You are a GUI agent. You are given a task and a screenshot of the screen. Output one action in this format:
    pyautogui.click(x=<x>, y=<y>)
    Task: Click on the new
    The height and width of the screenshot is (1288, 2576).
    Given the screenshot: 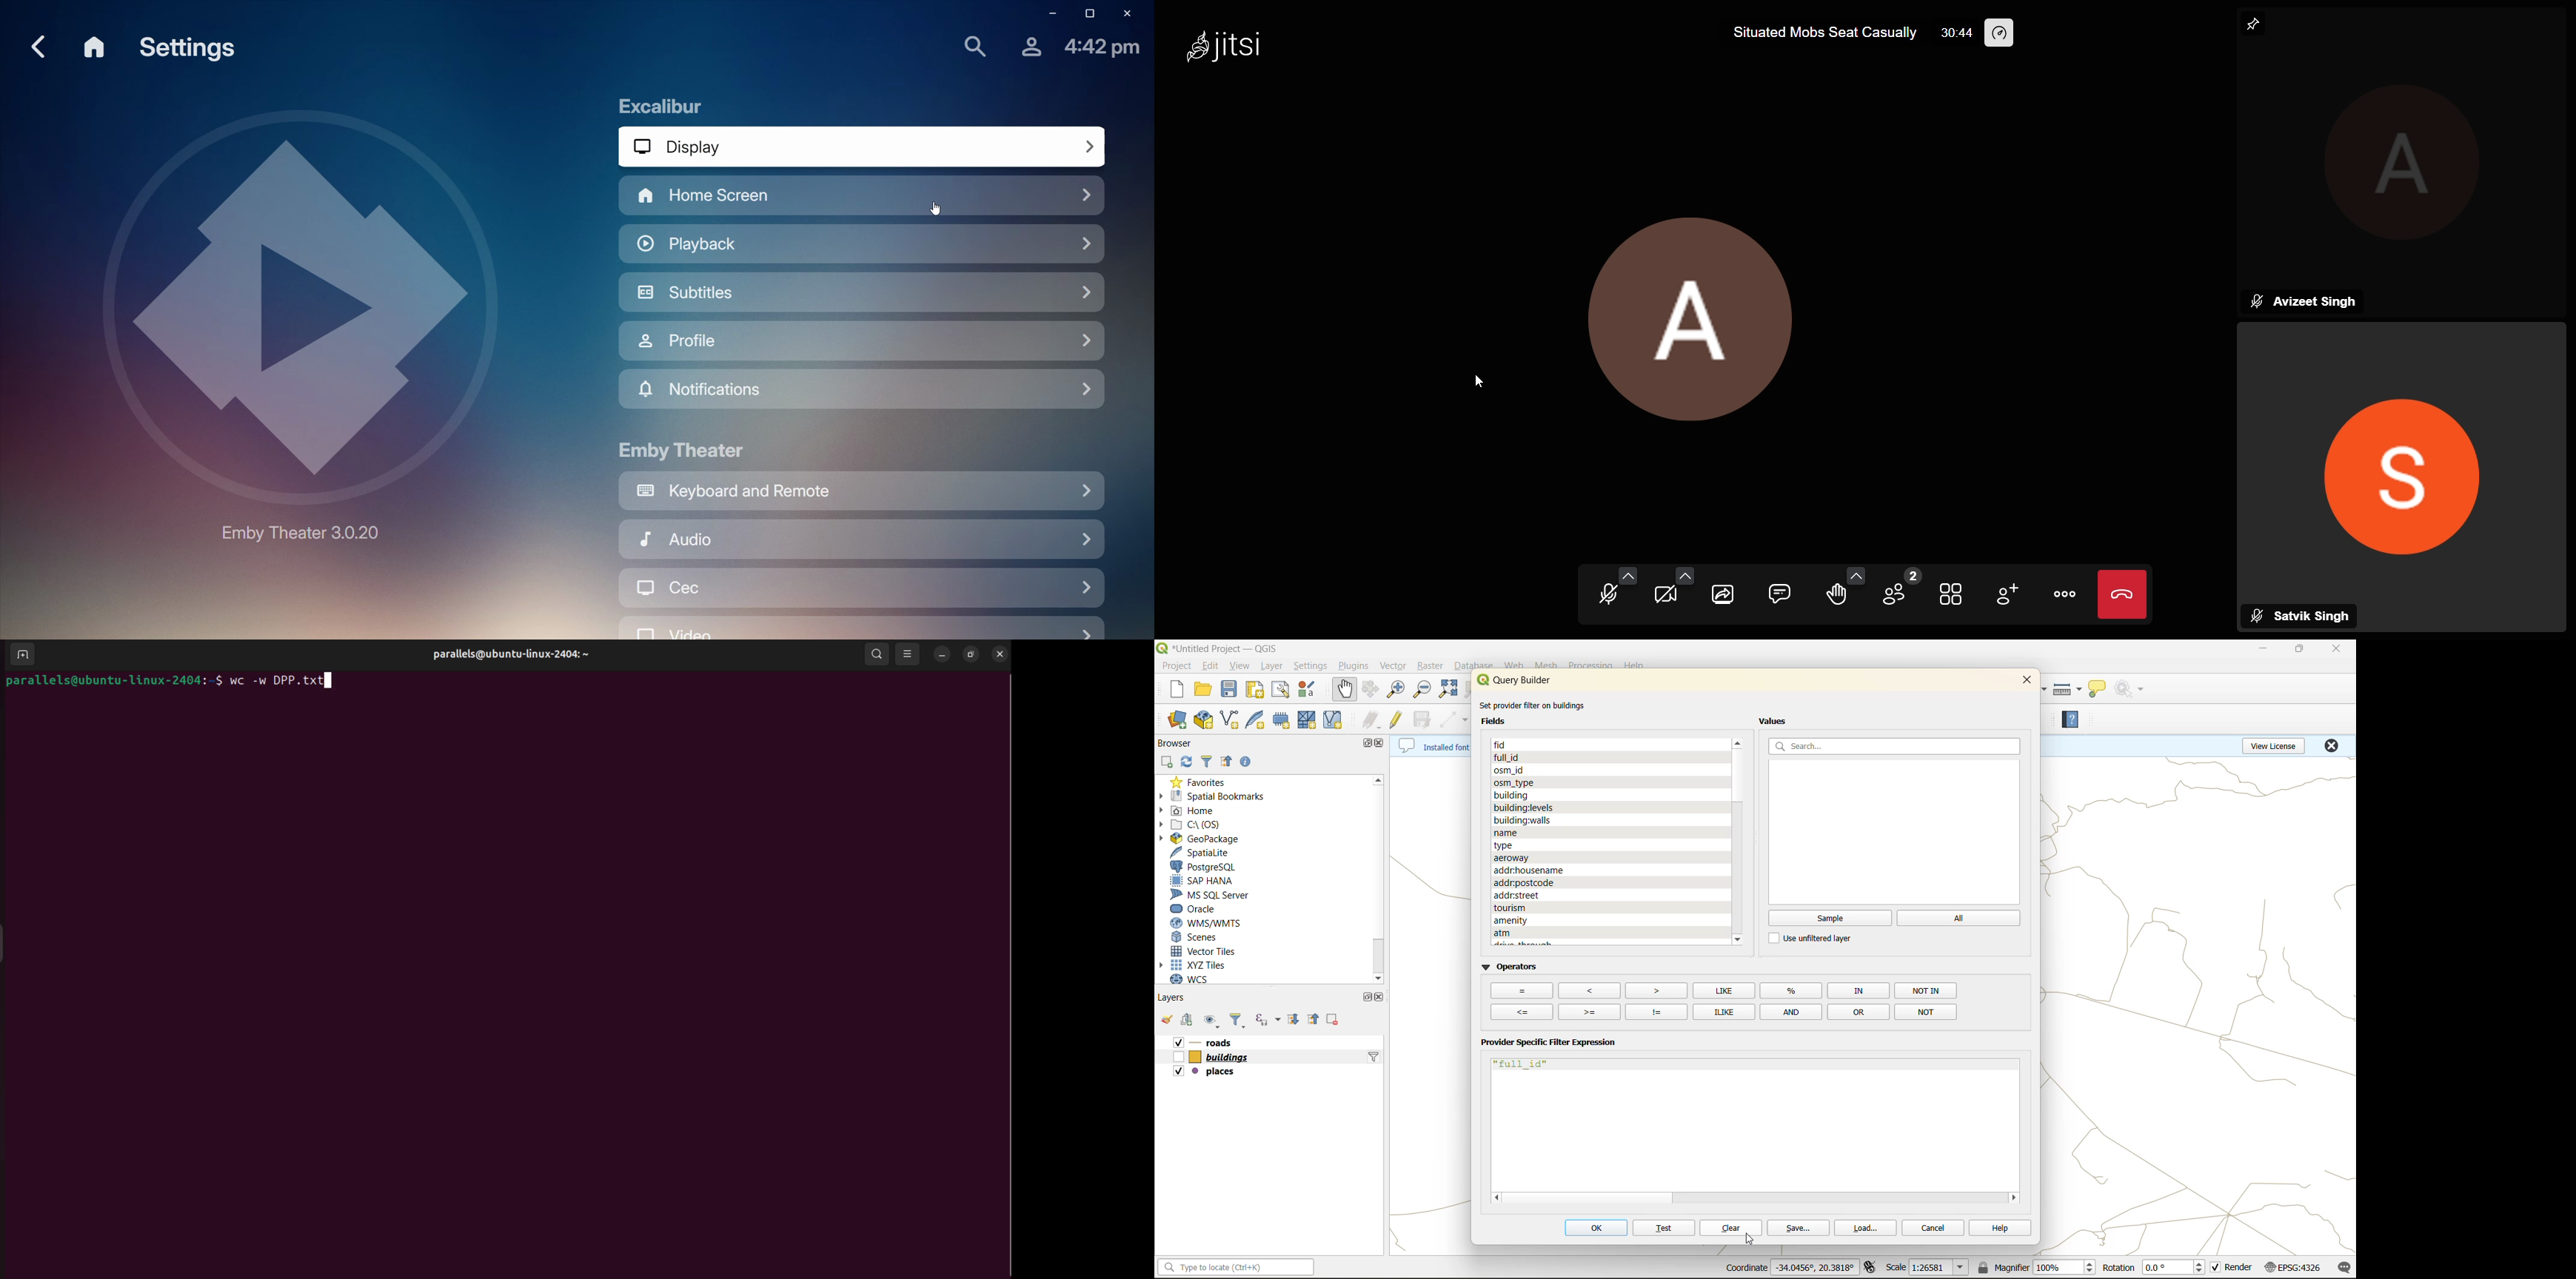 What is the action you would take?
    pyautogui.click(x=1169, y=690)
    